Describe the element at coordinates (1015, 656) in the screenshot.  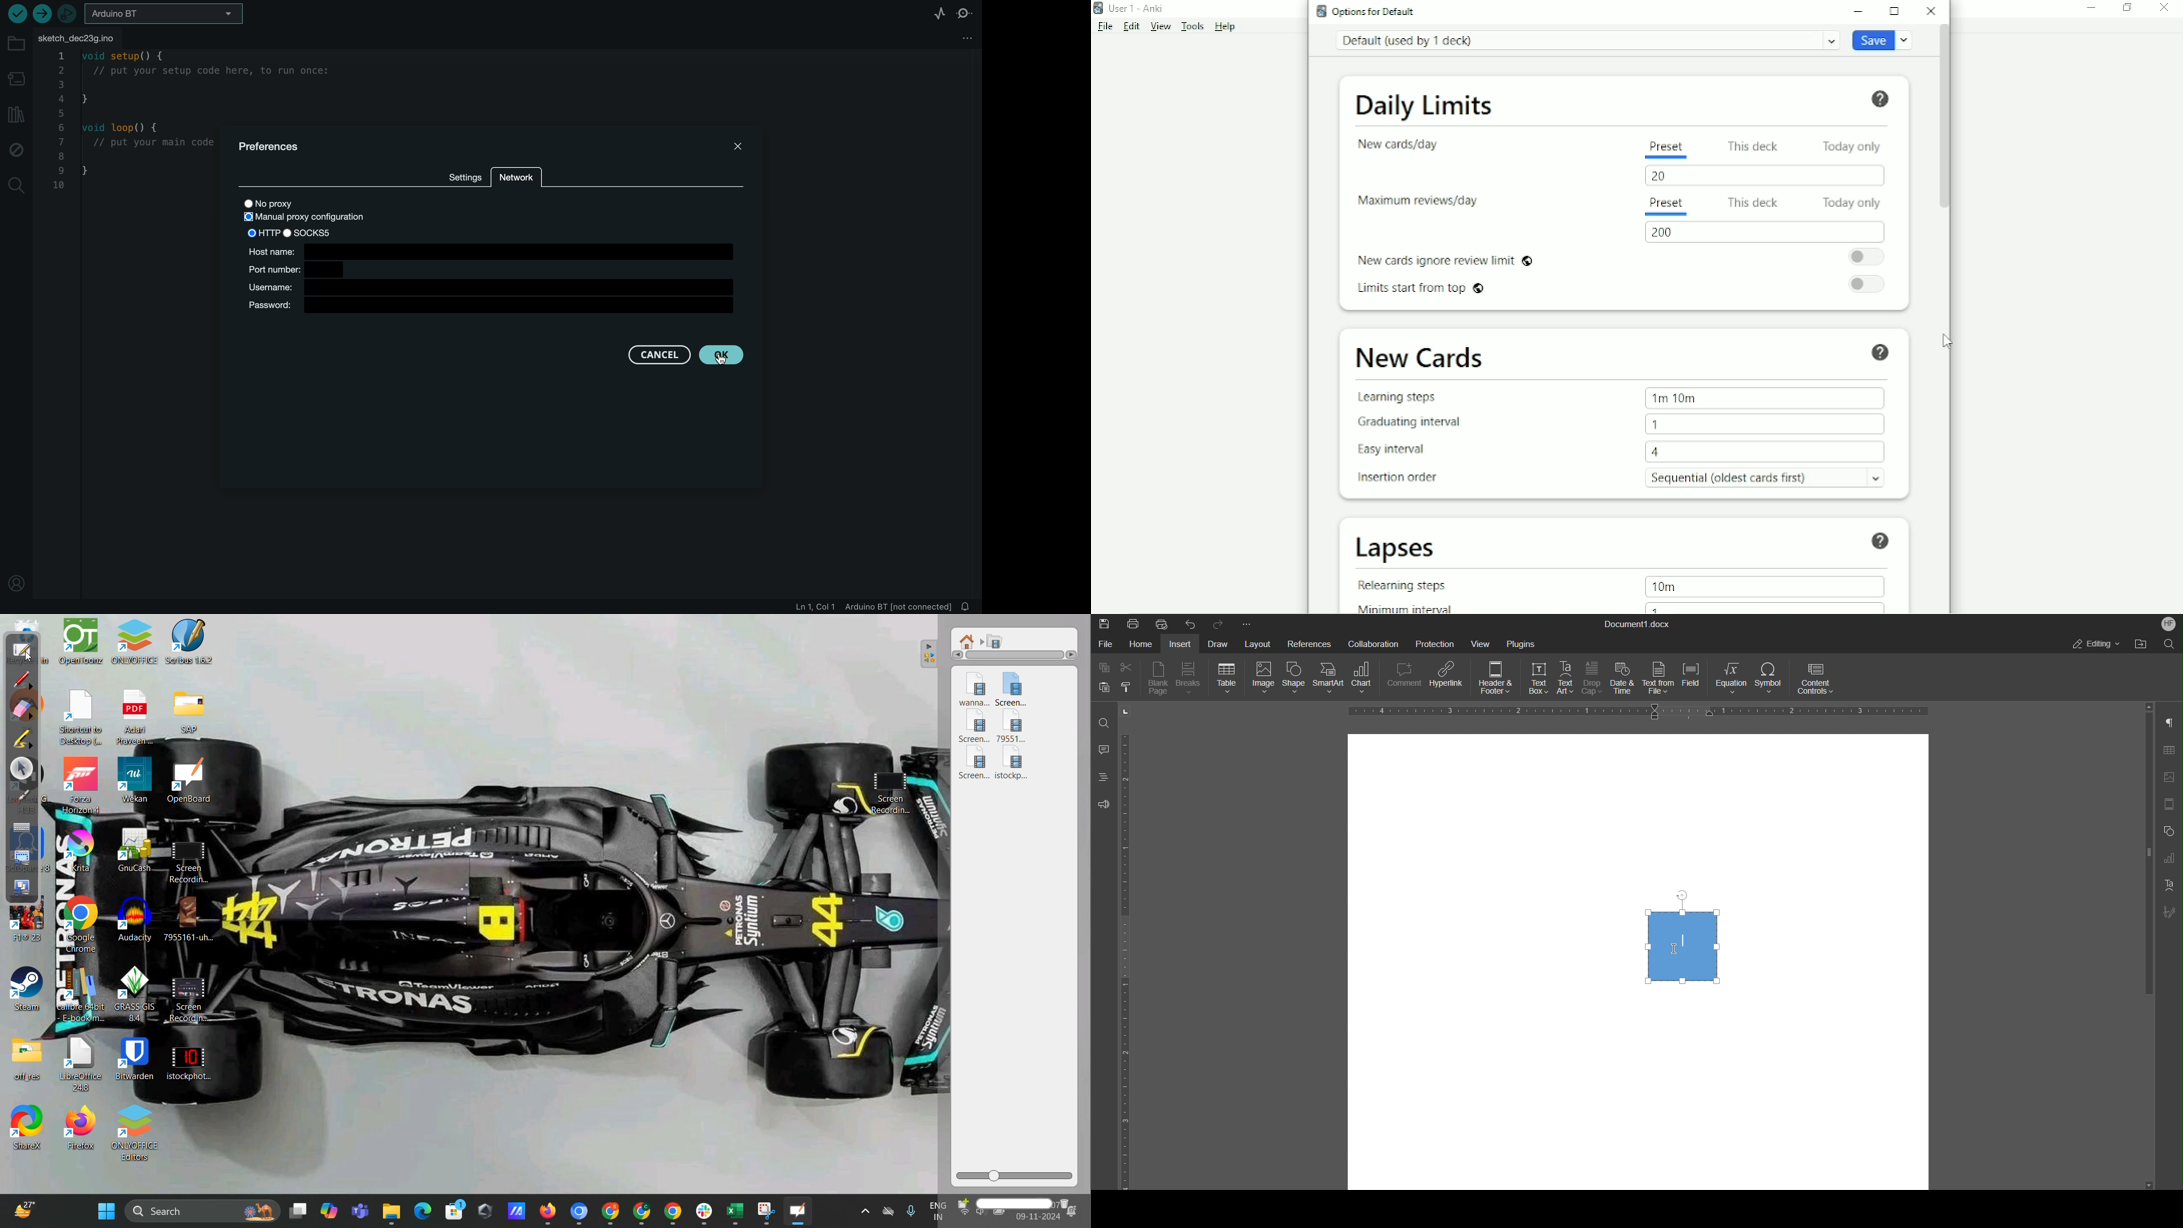
I see `horizontal scroll bar` at that location.